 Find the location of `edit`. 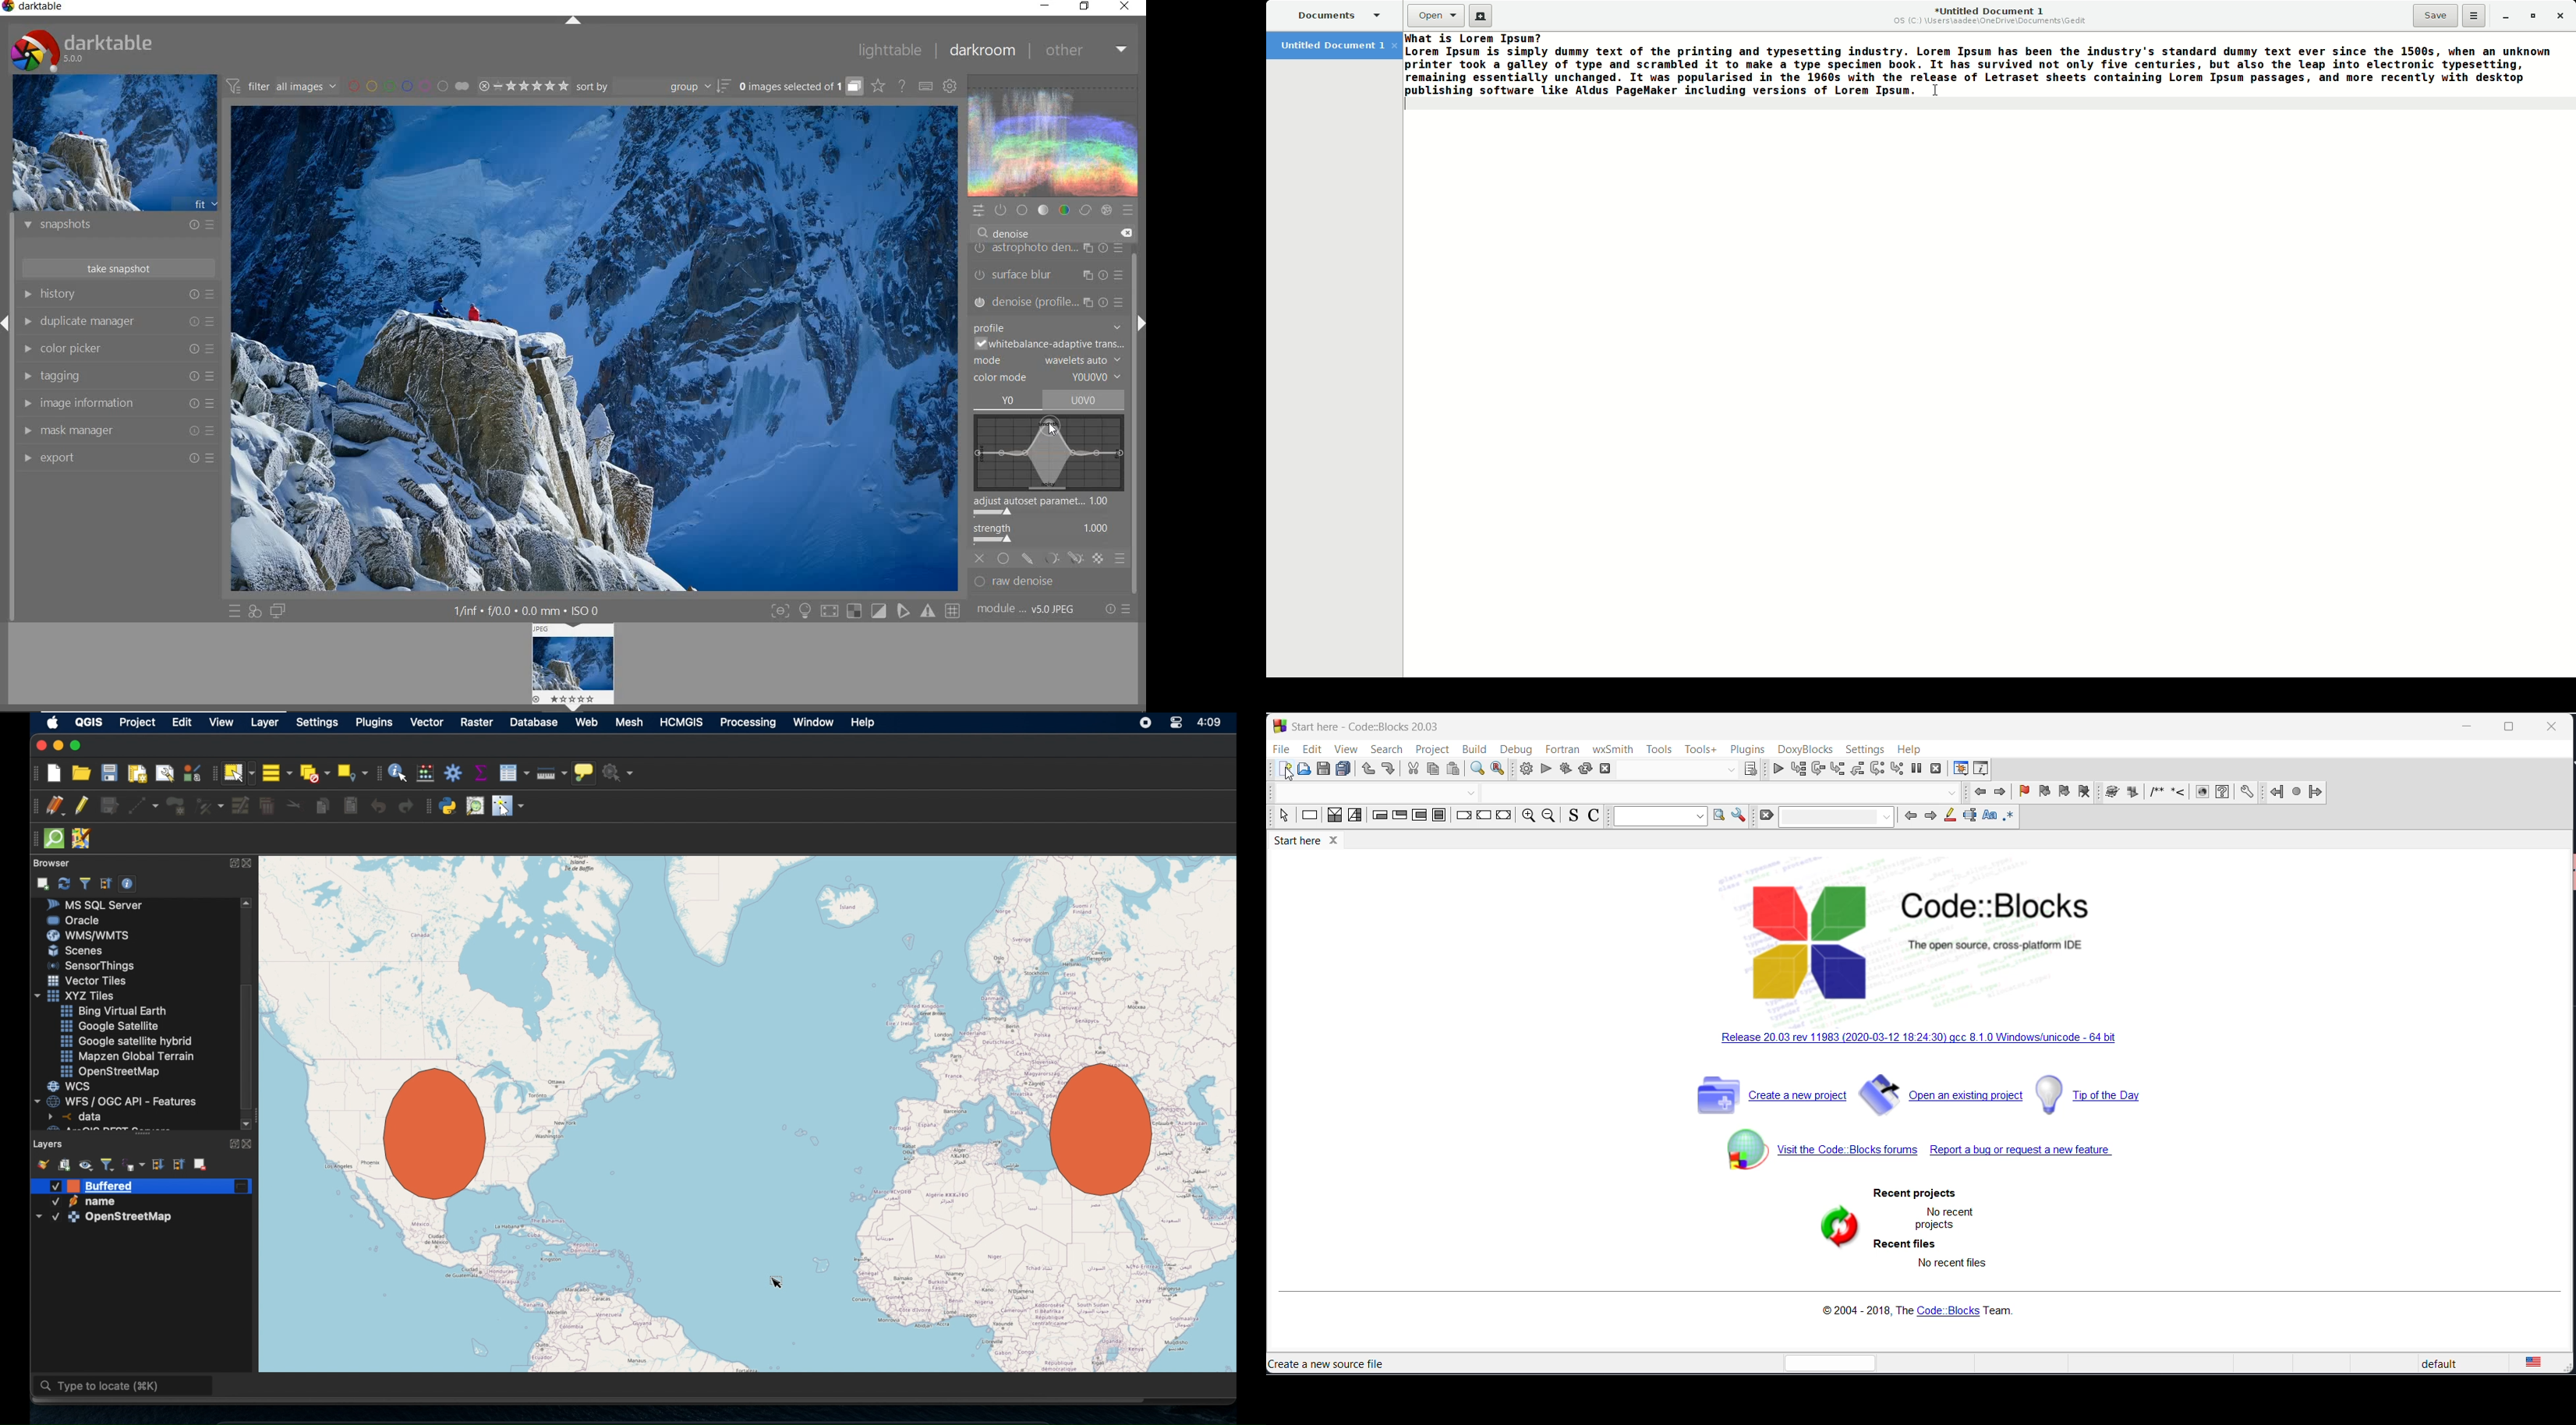

edit is located at coordinates (184, 722).